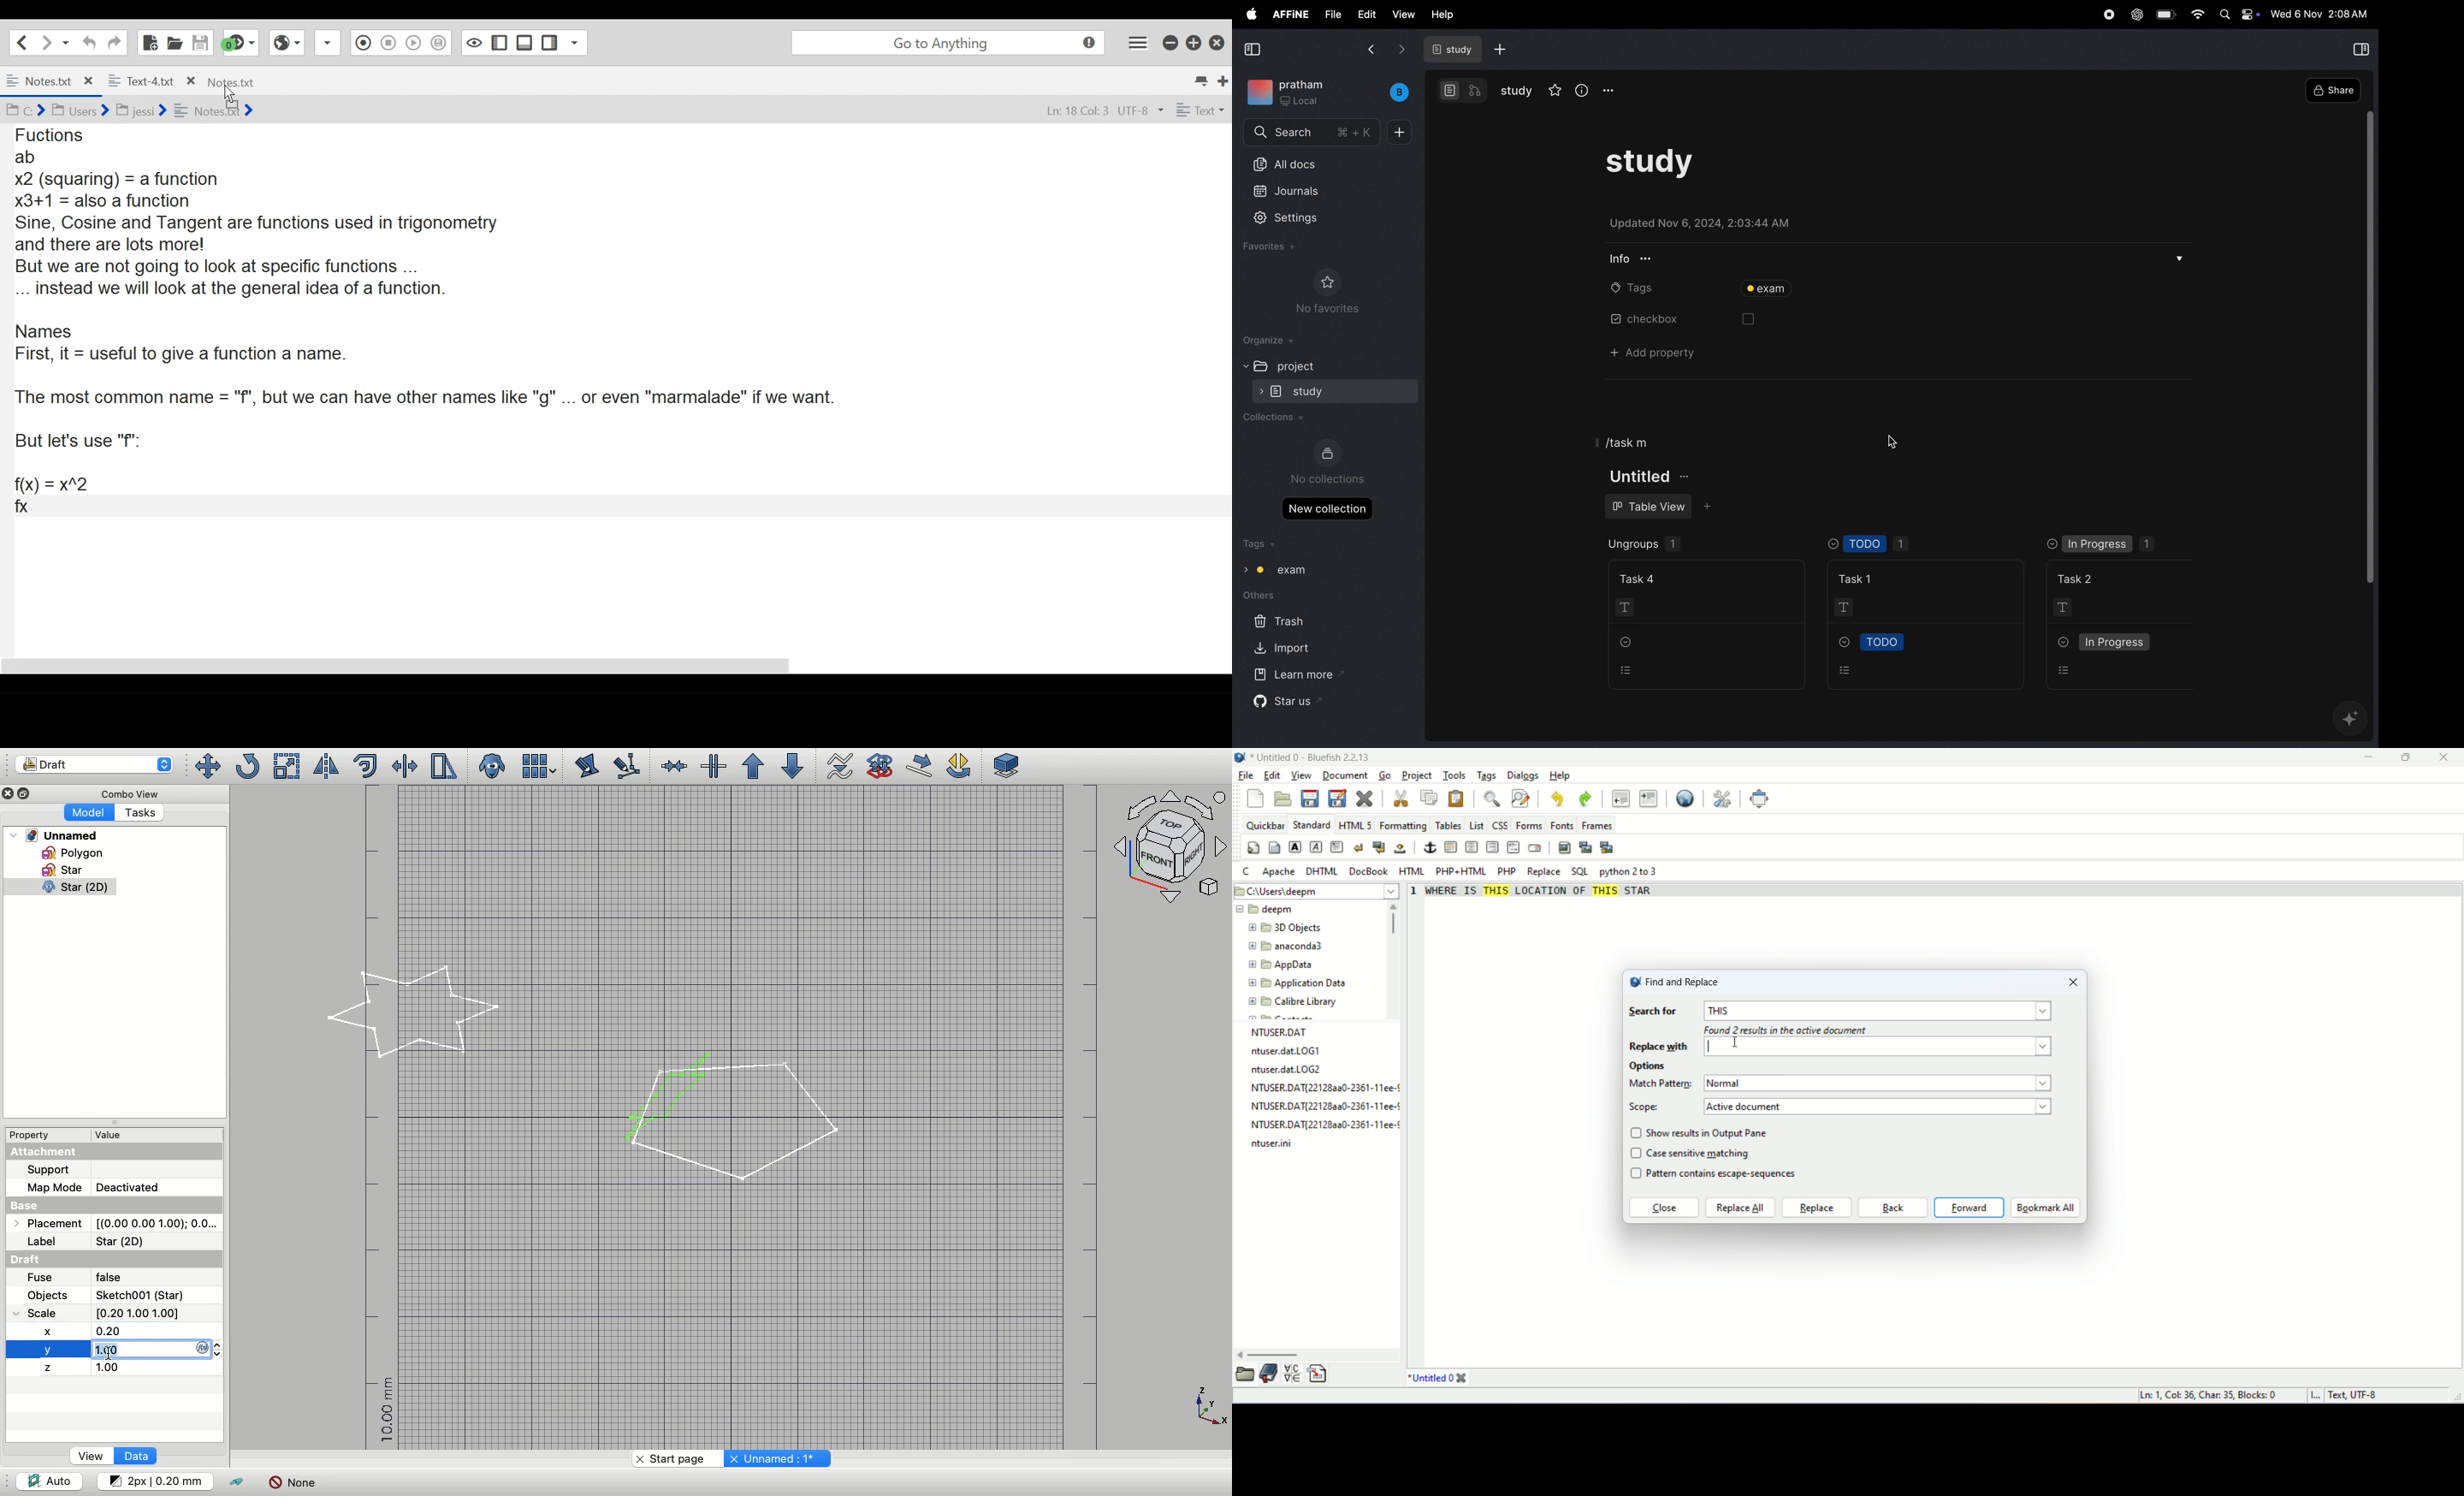 This screenshot has height=1512, width=2464. What do you see at coordinates (2238, 14) in the screenshot?
I see `apple widgets` at bounding box center [2238, 14].